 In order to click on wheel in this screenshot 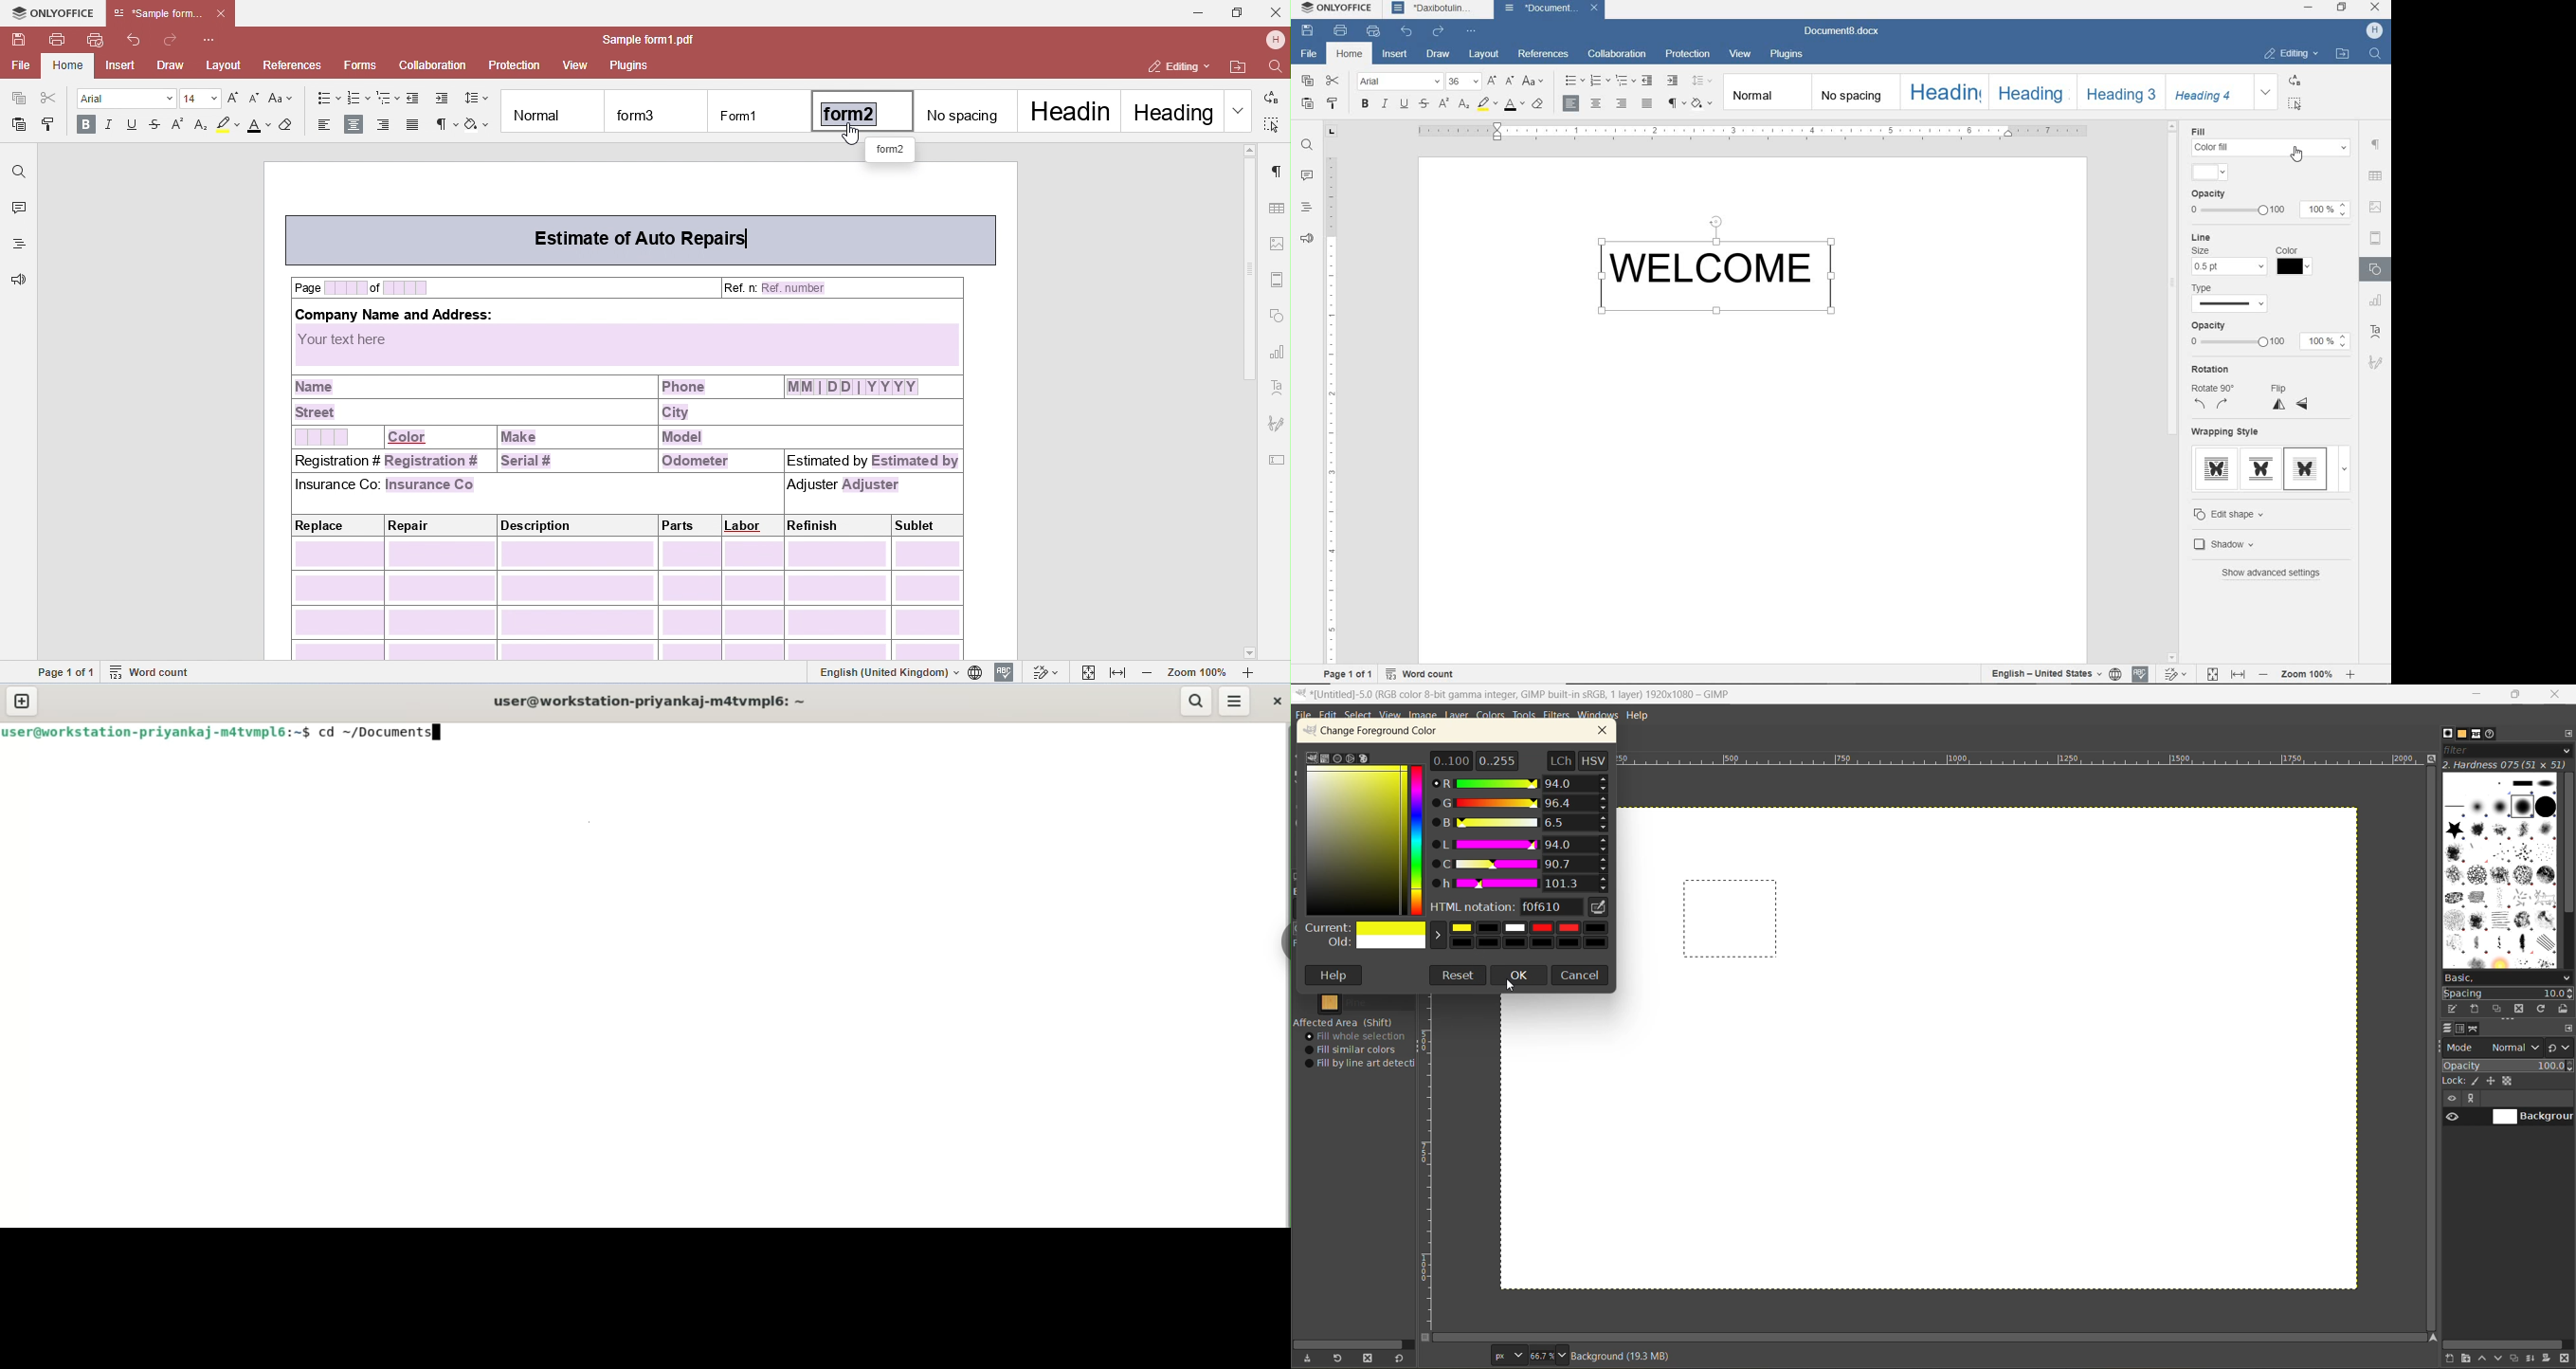, I will do `click(1349, 758)`.